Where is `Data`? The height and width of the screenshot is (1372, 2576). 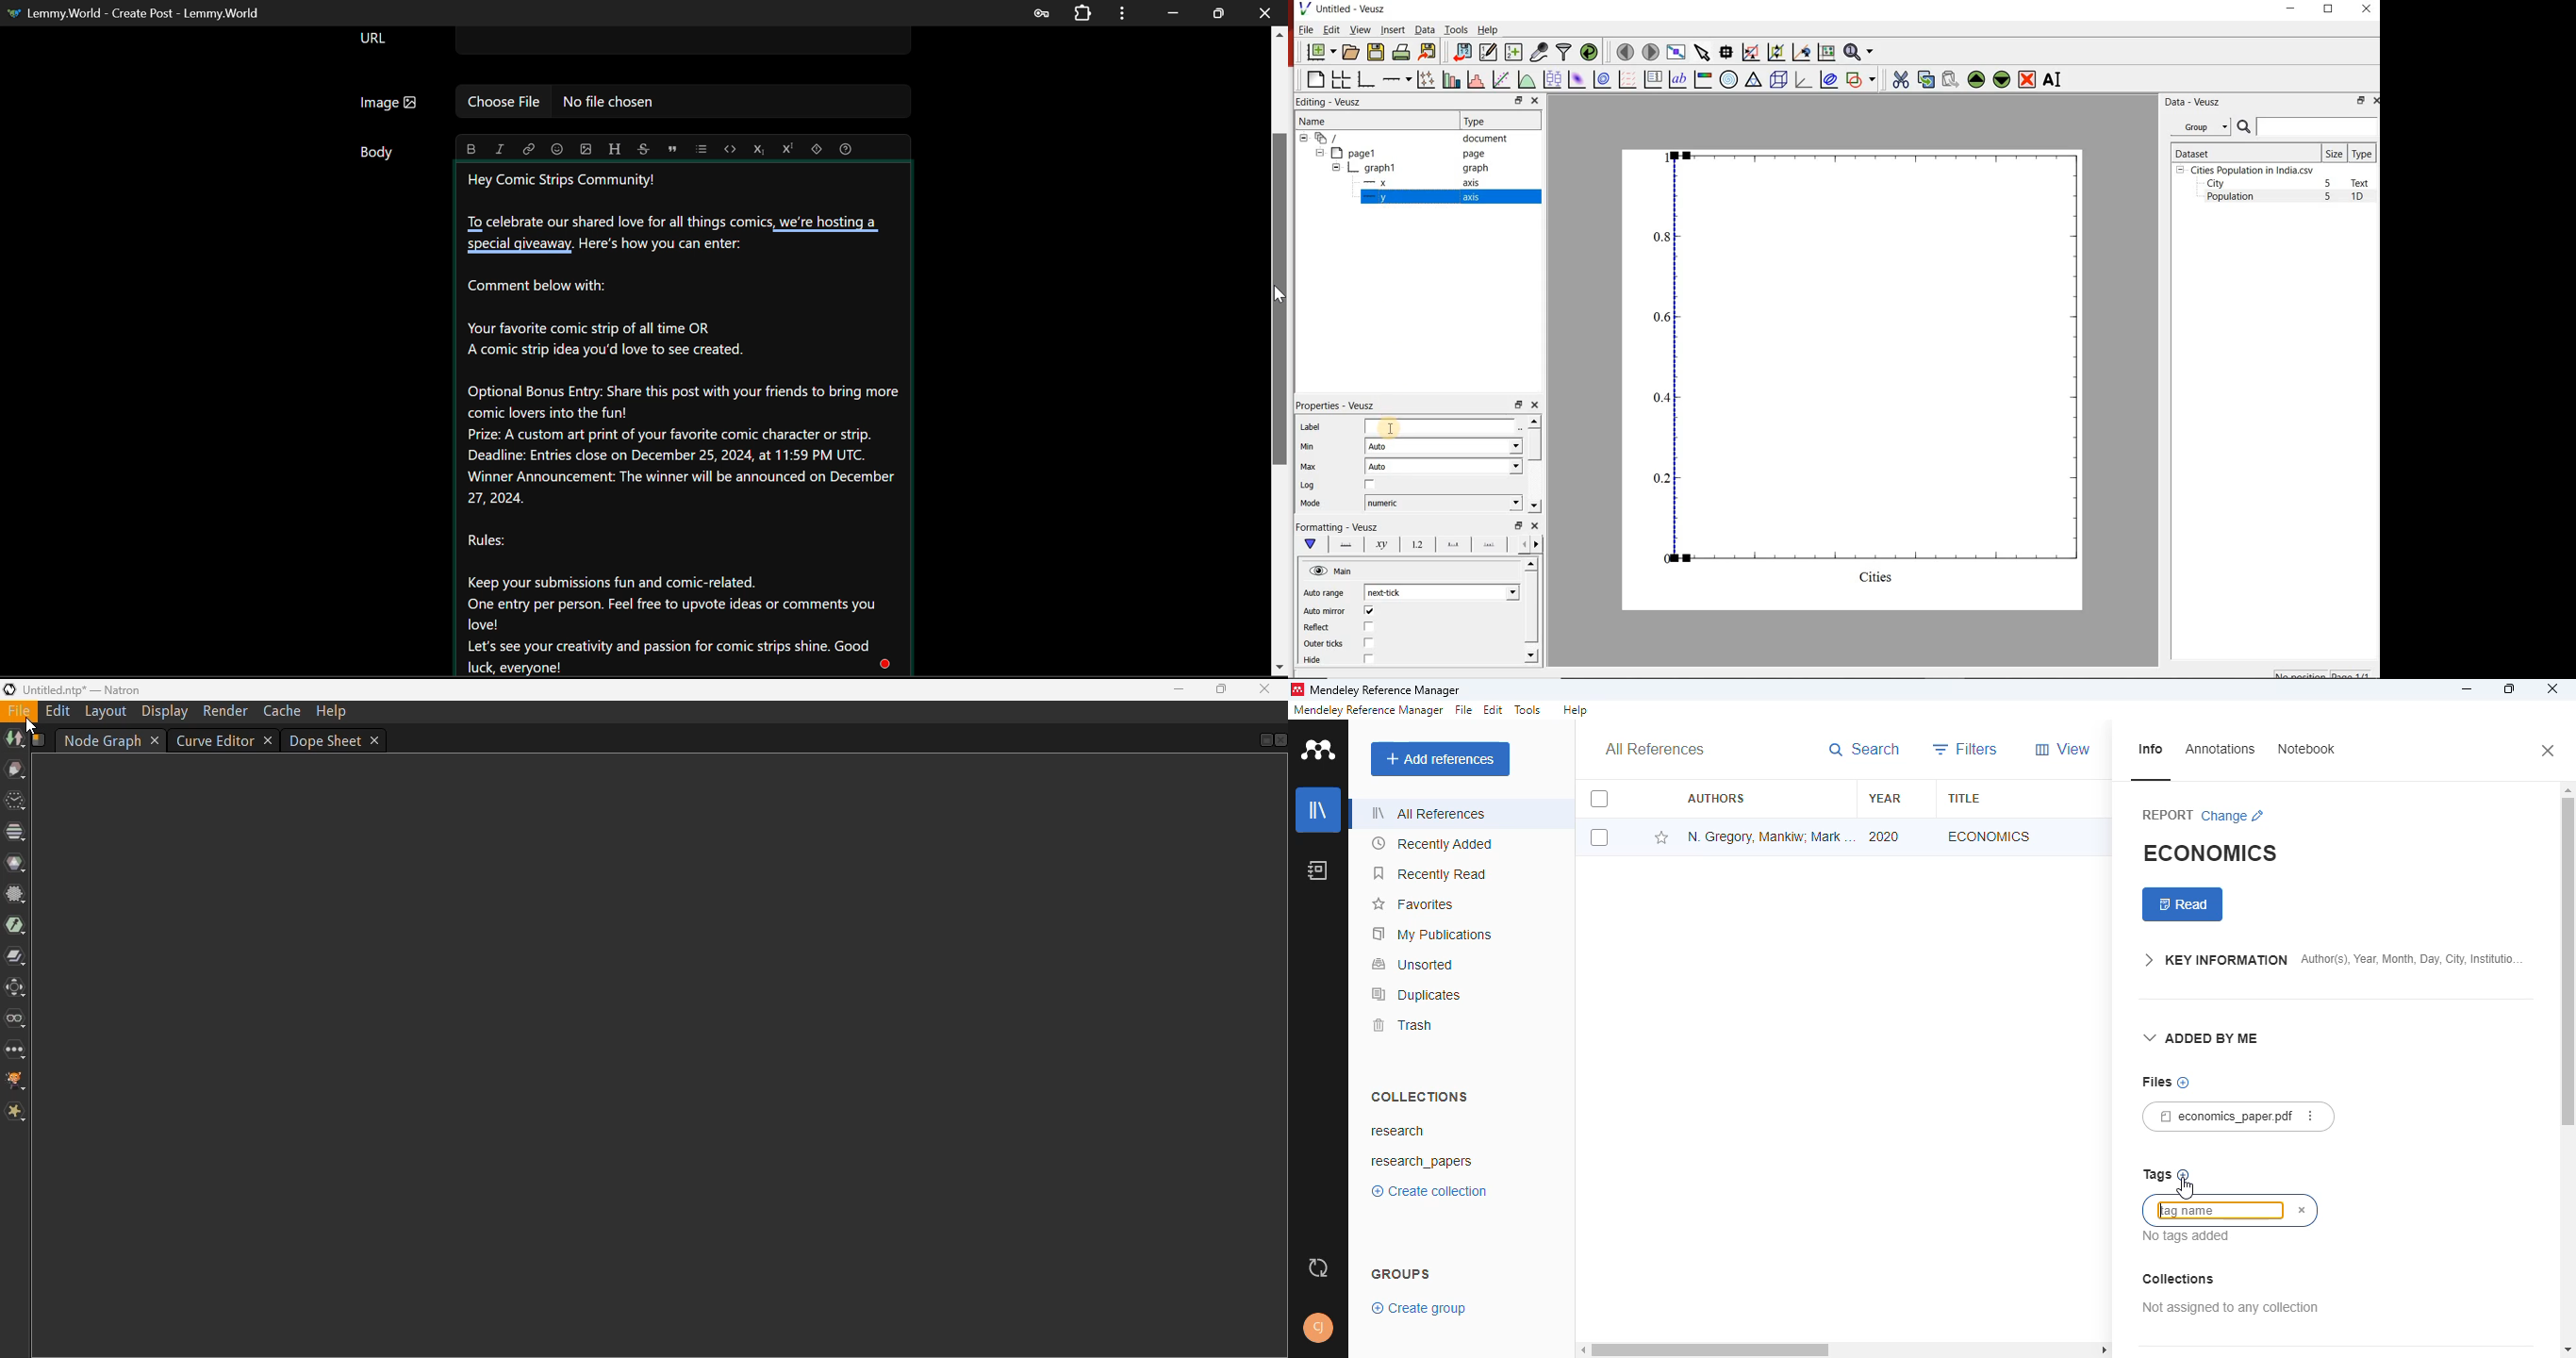 Data is located at coordinates (1425, 31).